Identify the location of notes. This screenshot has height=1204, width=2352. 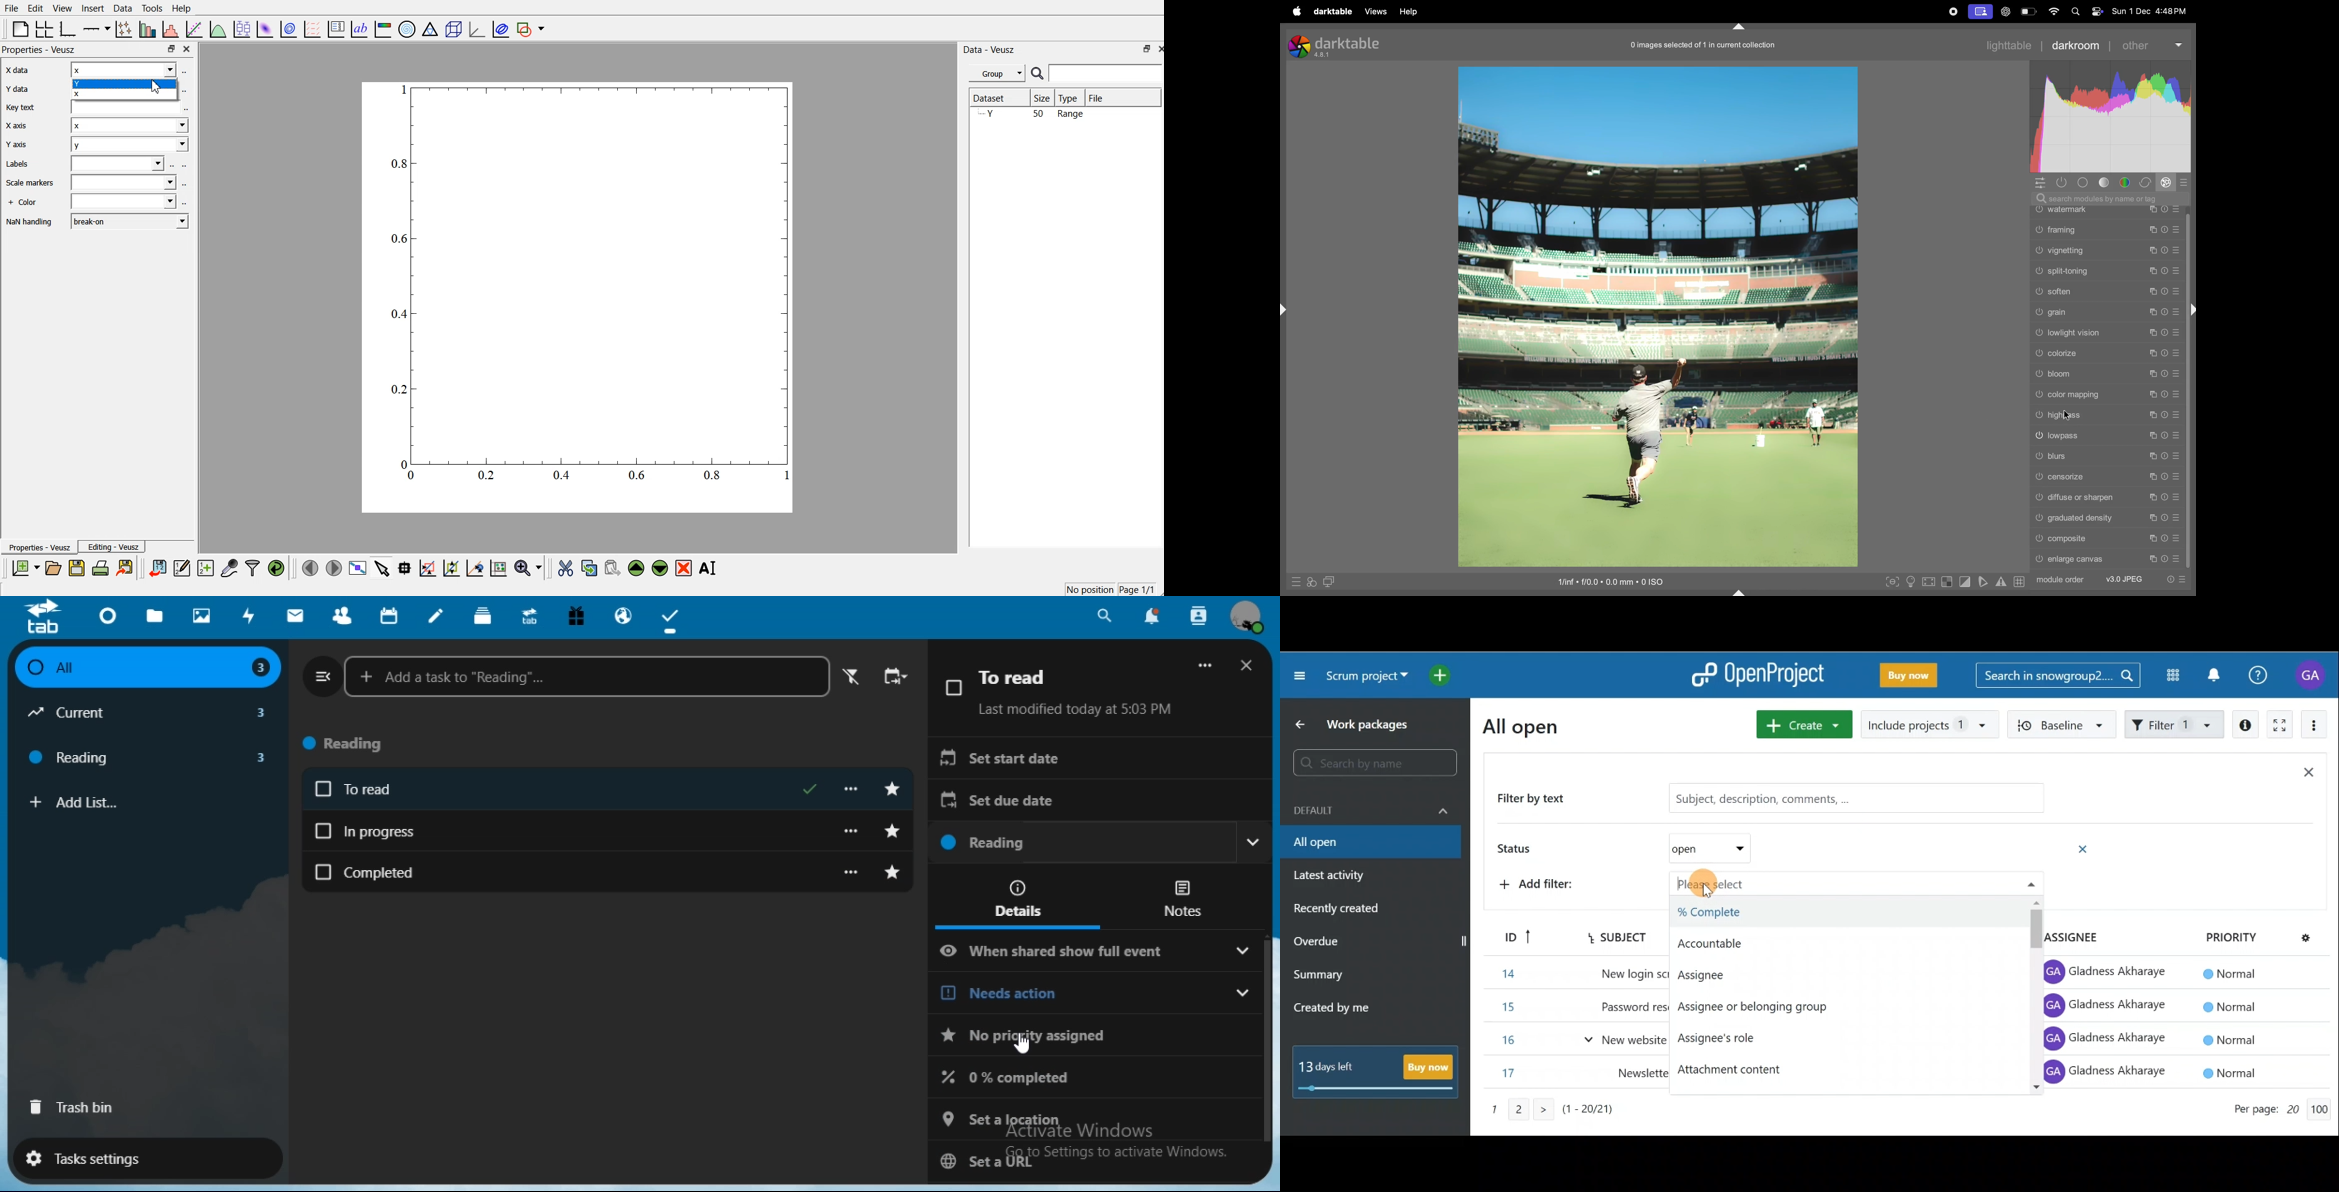
(1180, 898).